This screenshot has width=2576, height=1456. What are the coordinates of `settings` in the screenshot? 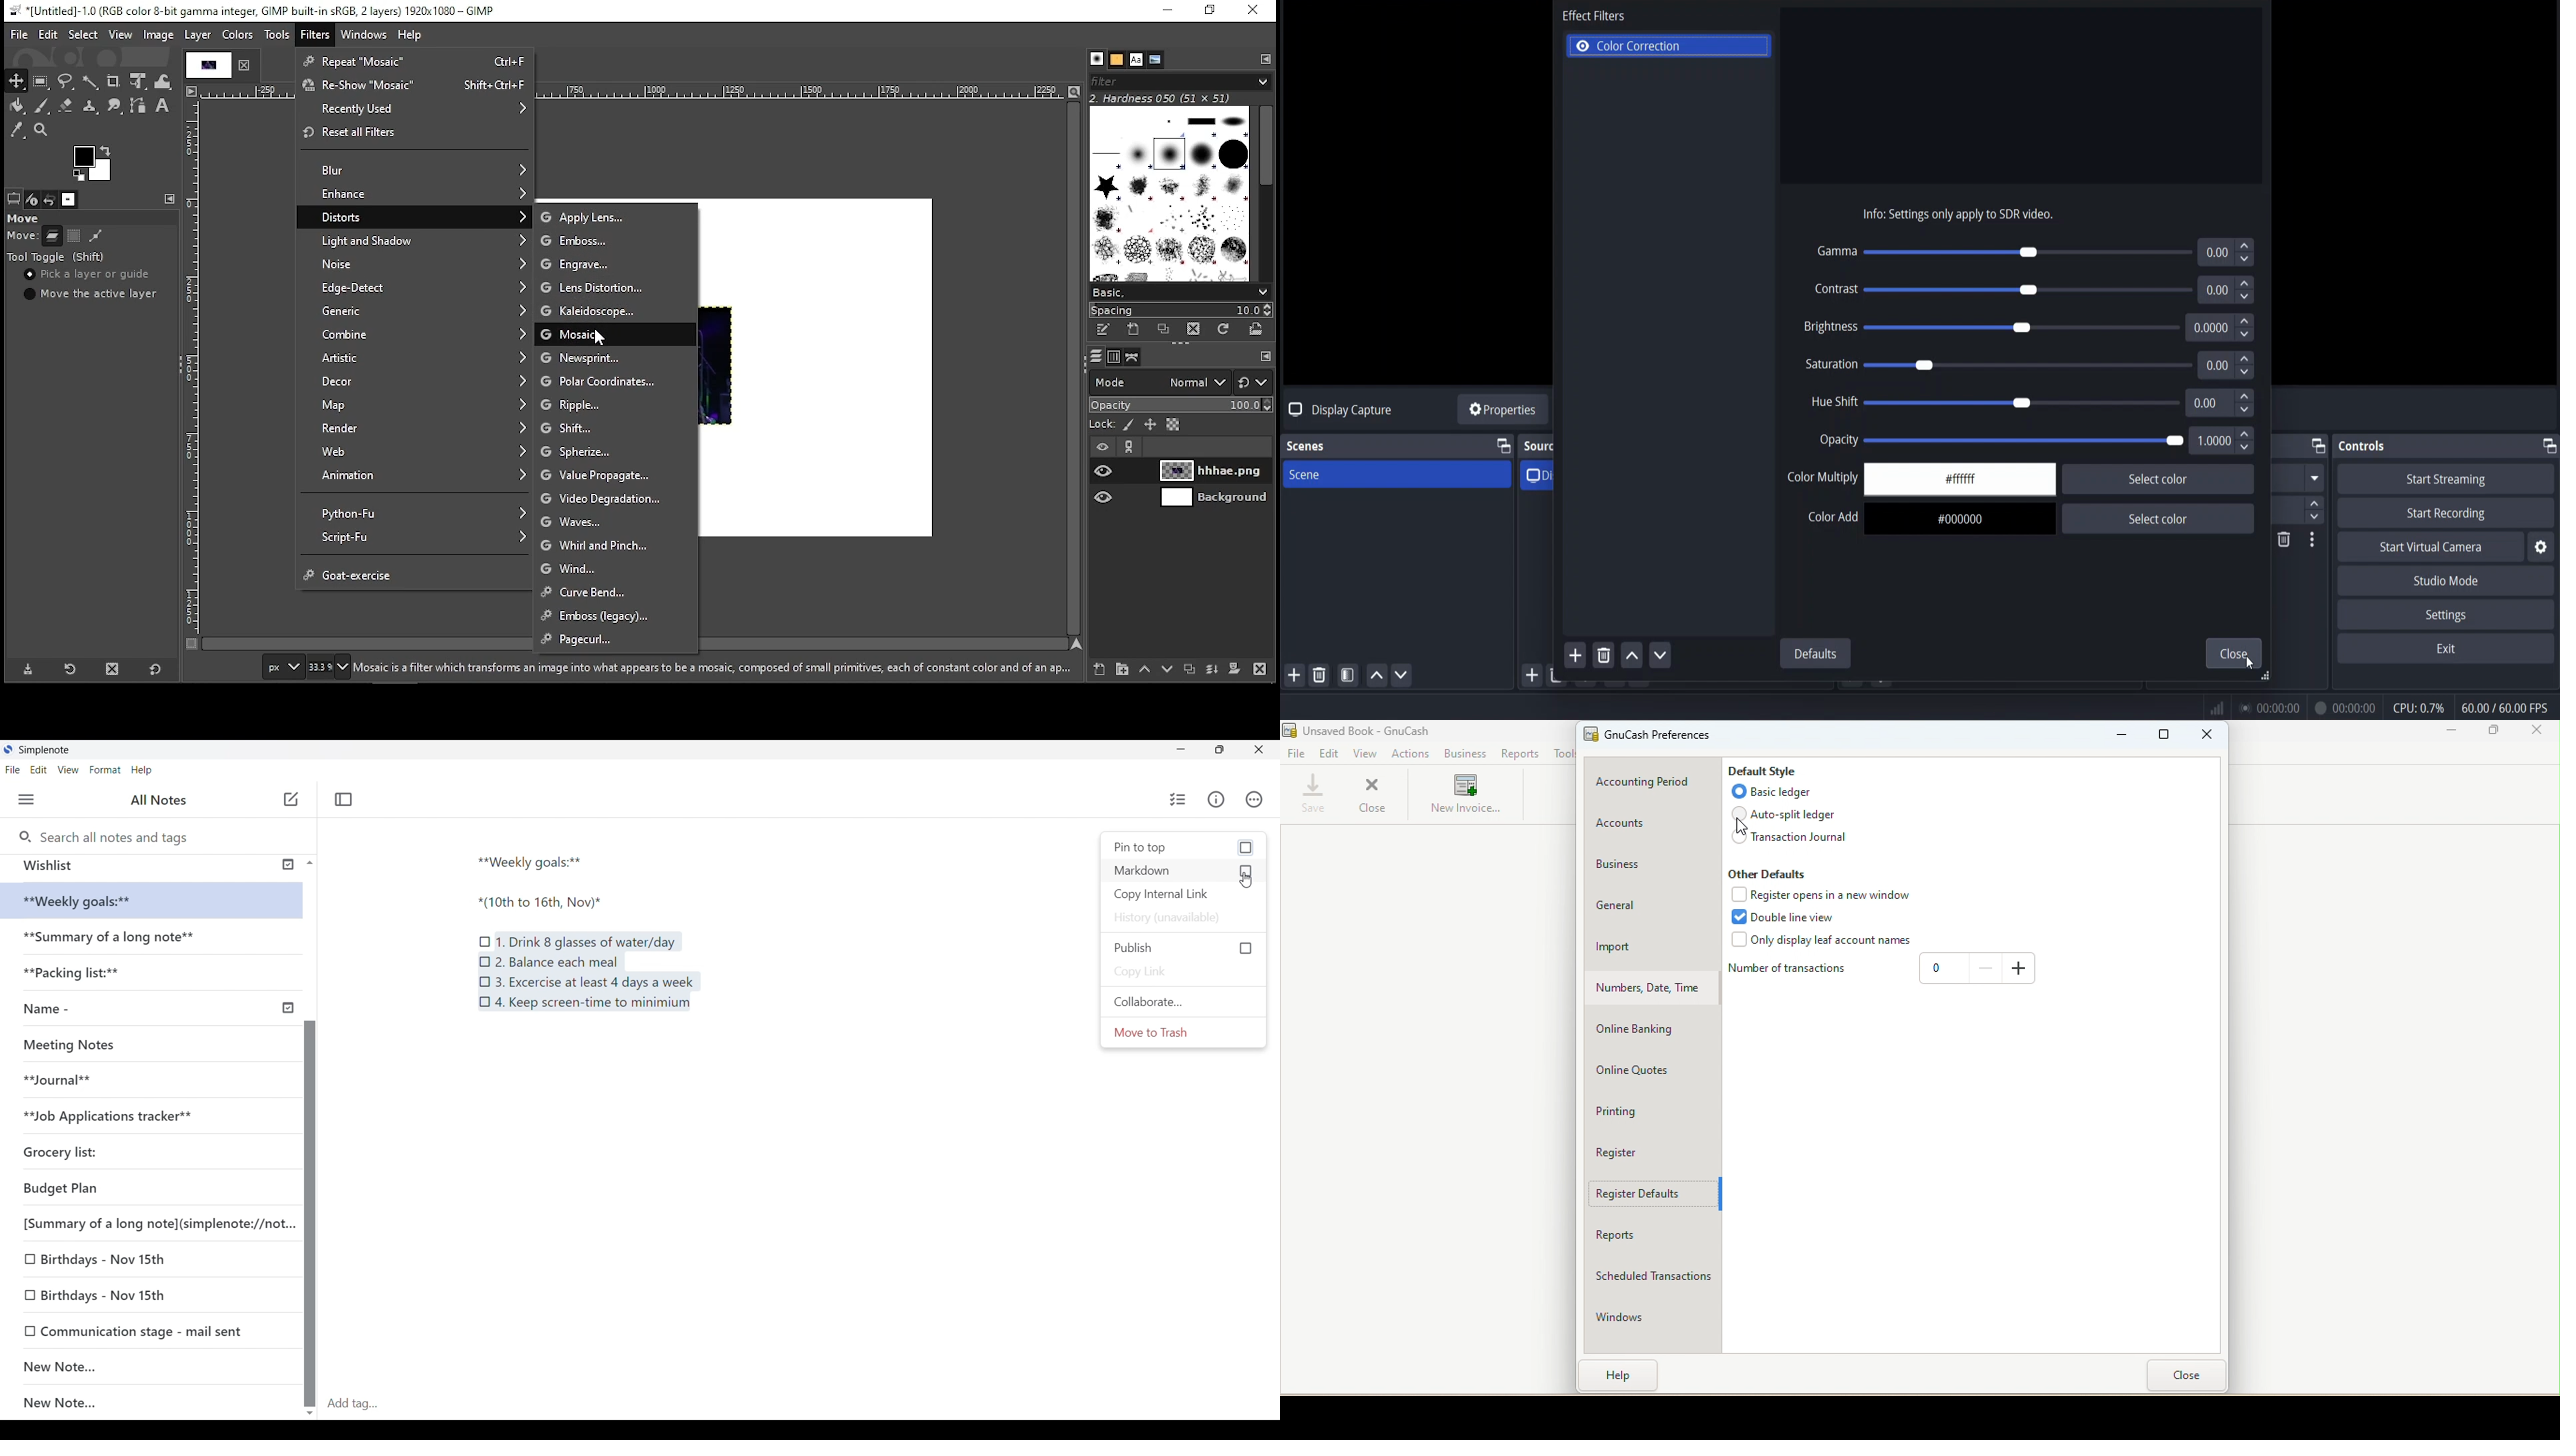 It's located at (2541, 547).